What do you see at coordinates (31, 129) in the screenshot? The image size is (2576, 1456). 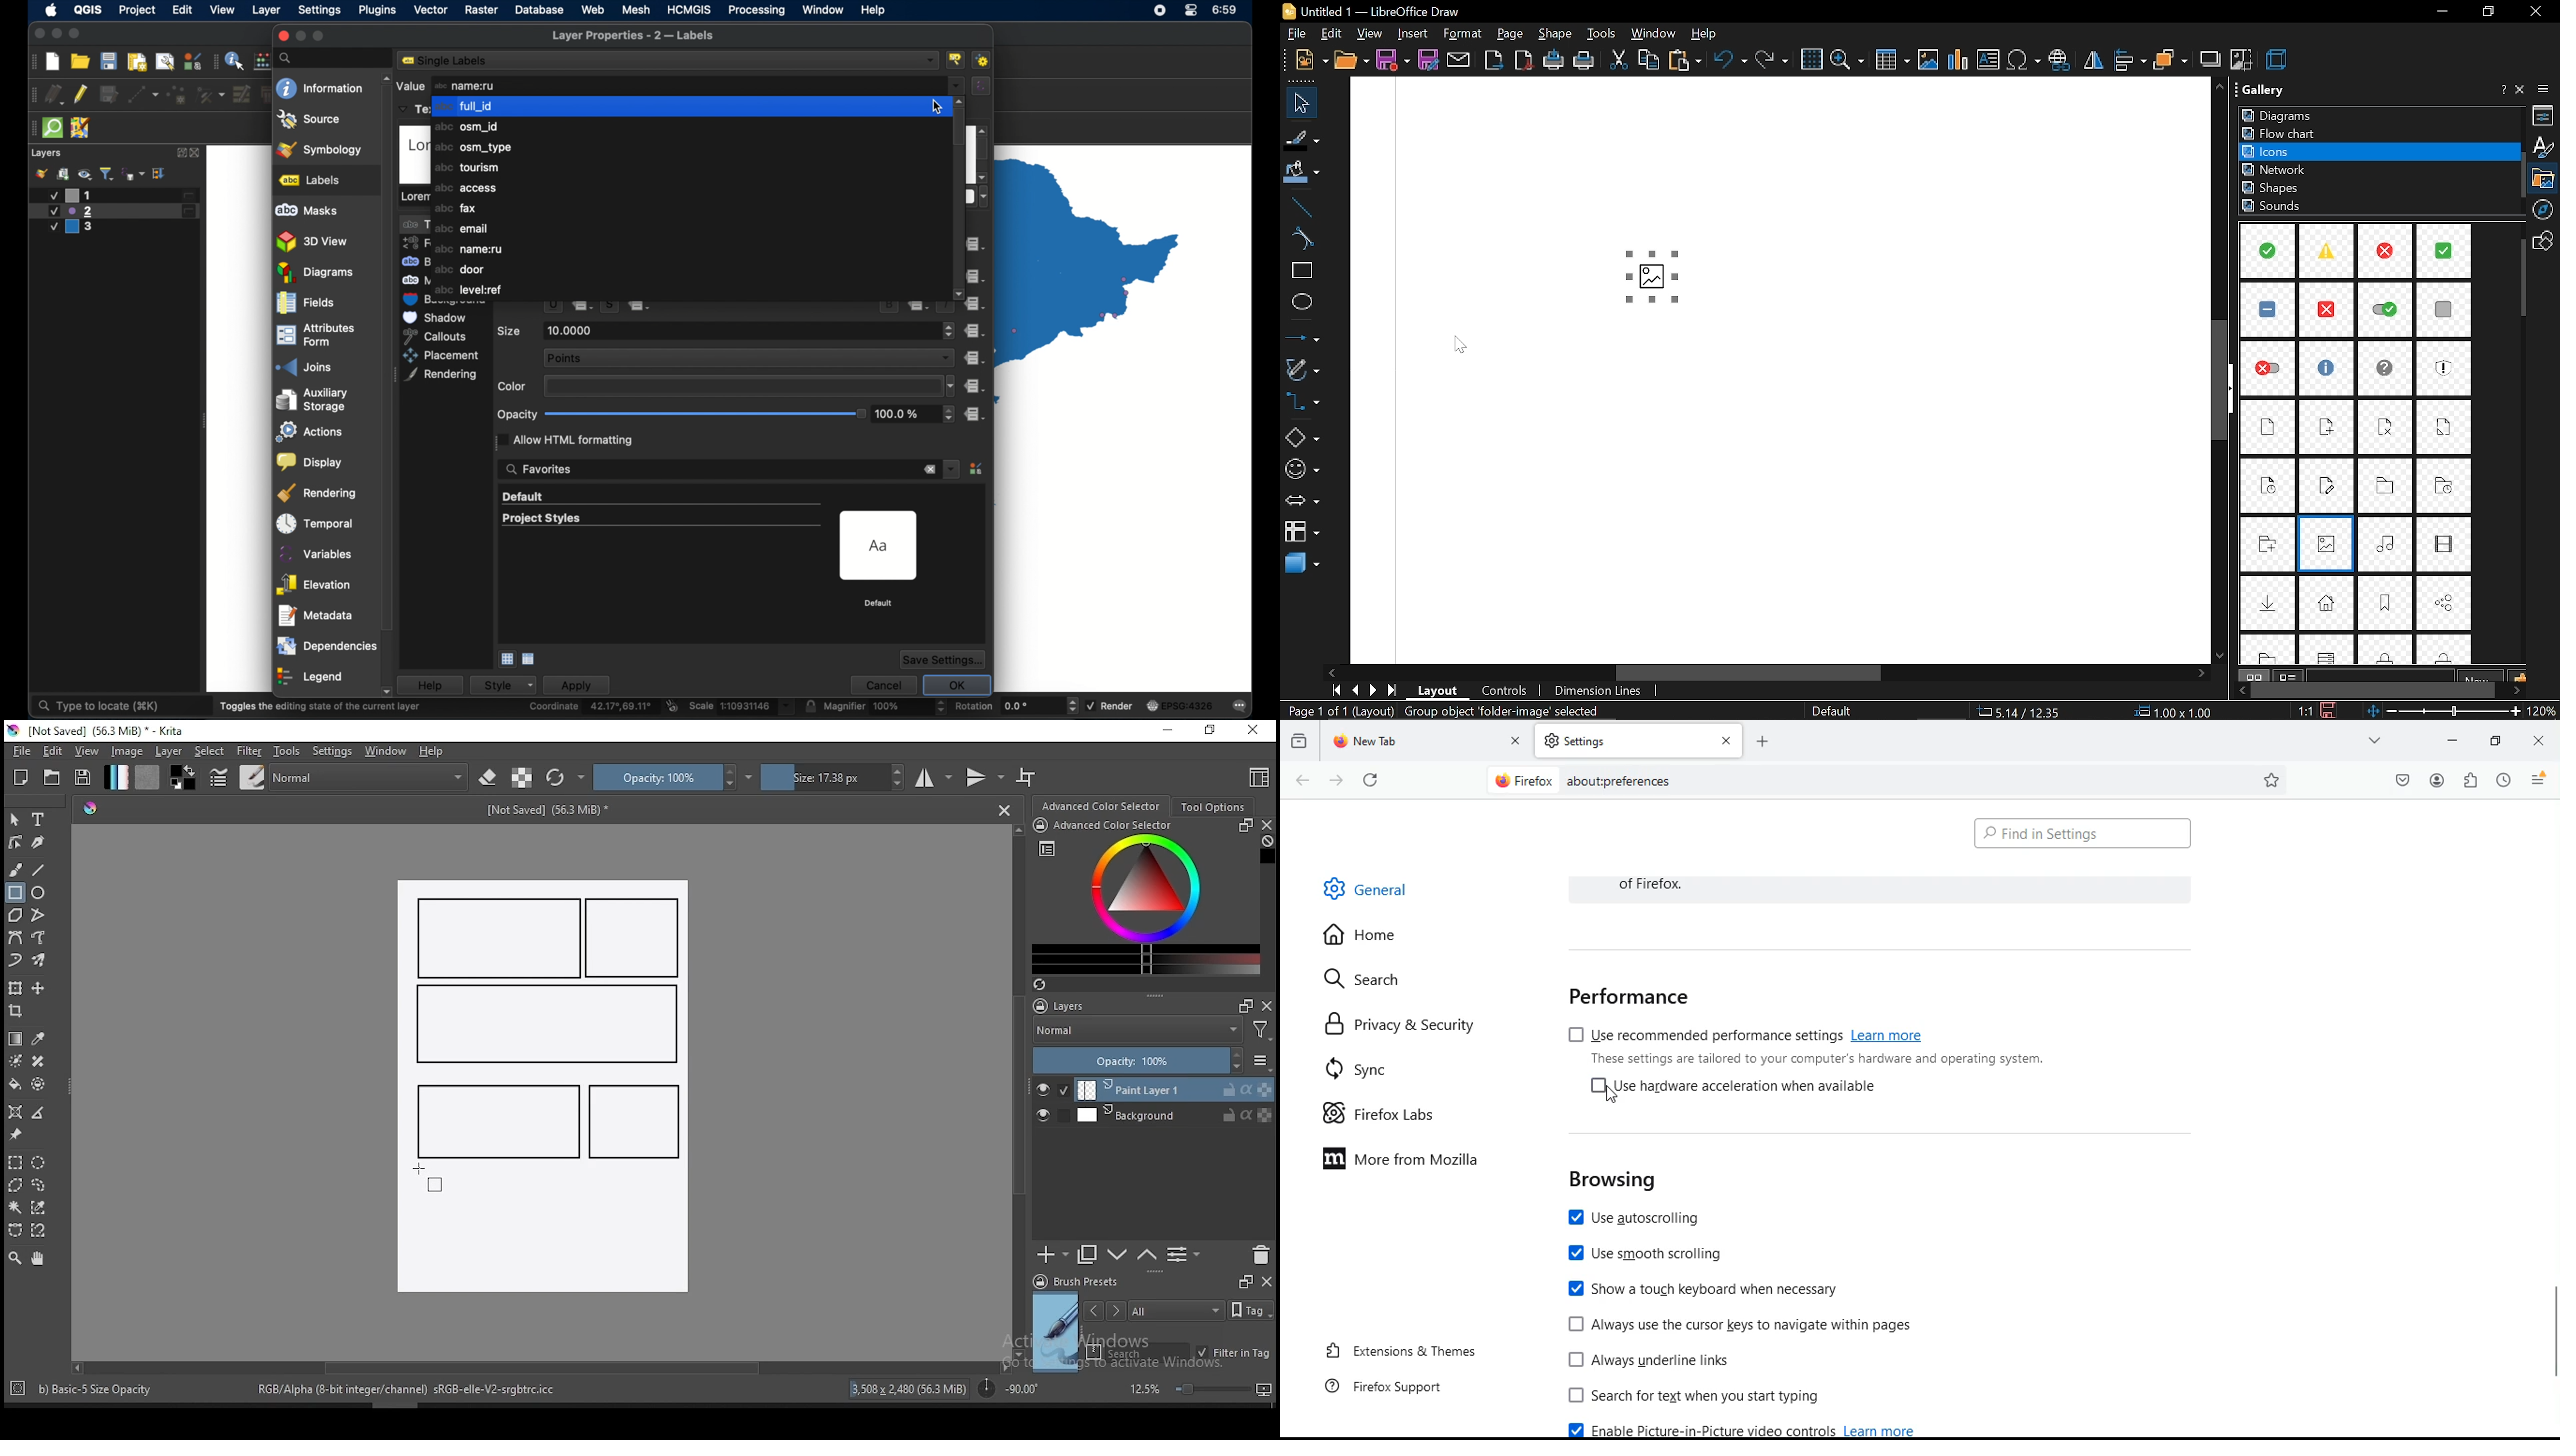 I see `drag handle` at bounding box center [31, 129].